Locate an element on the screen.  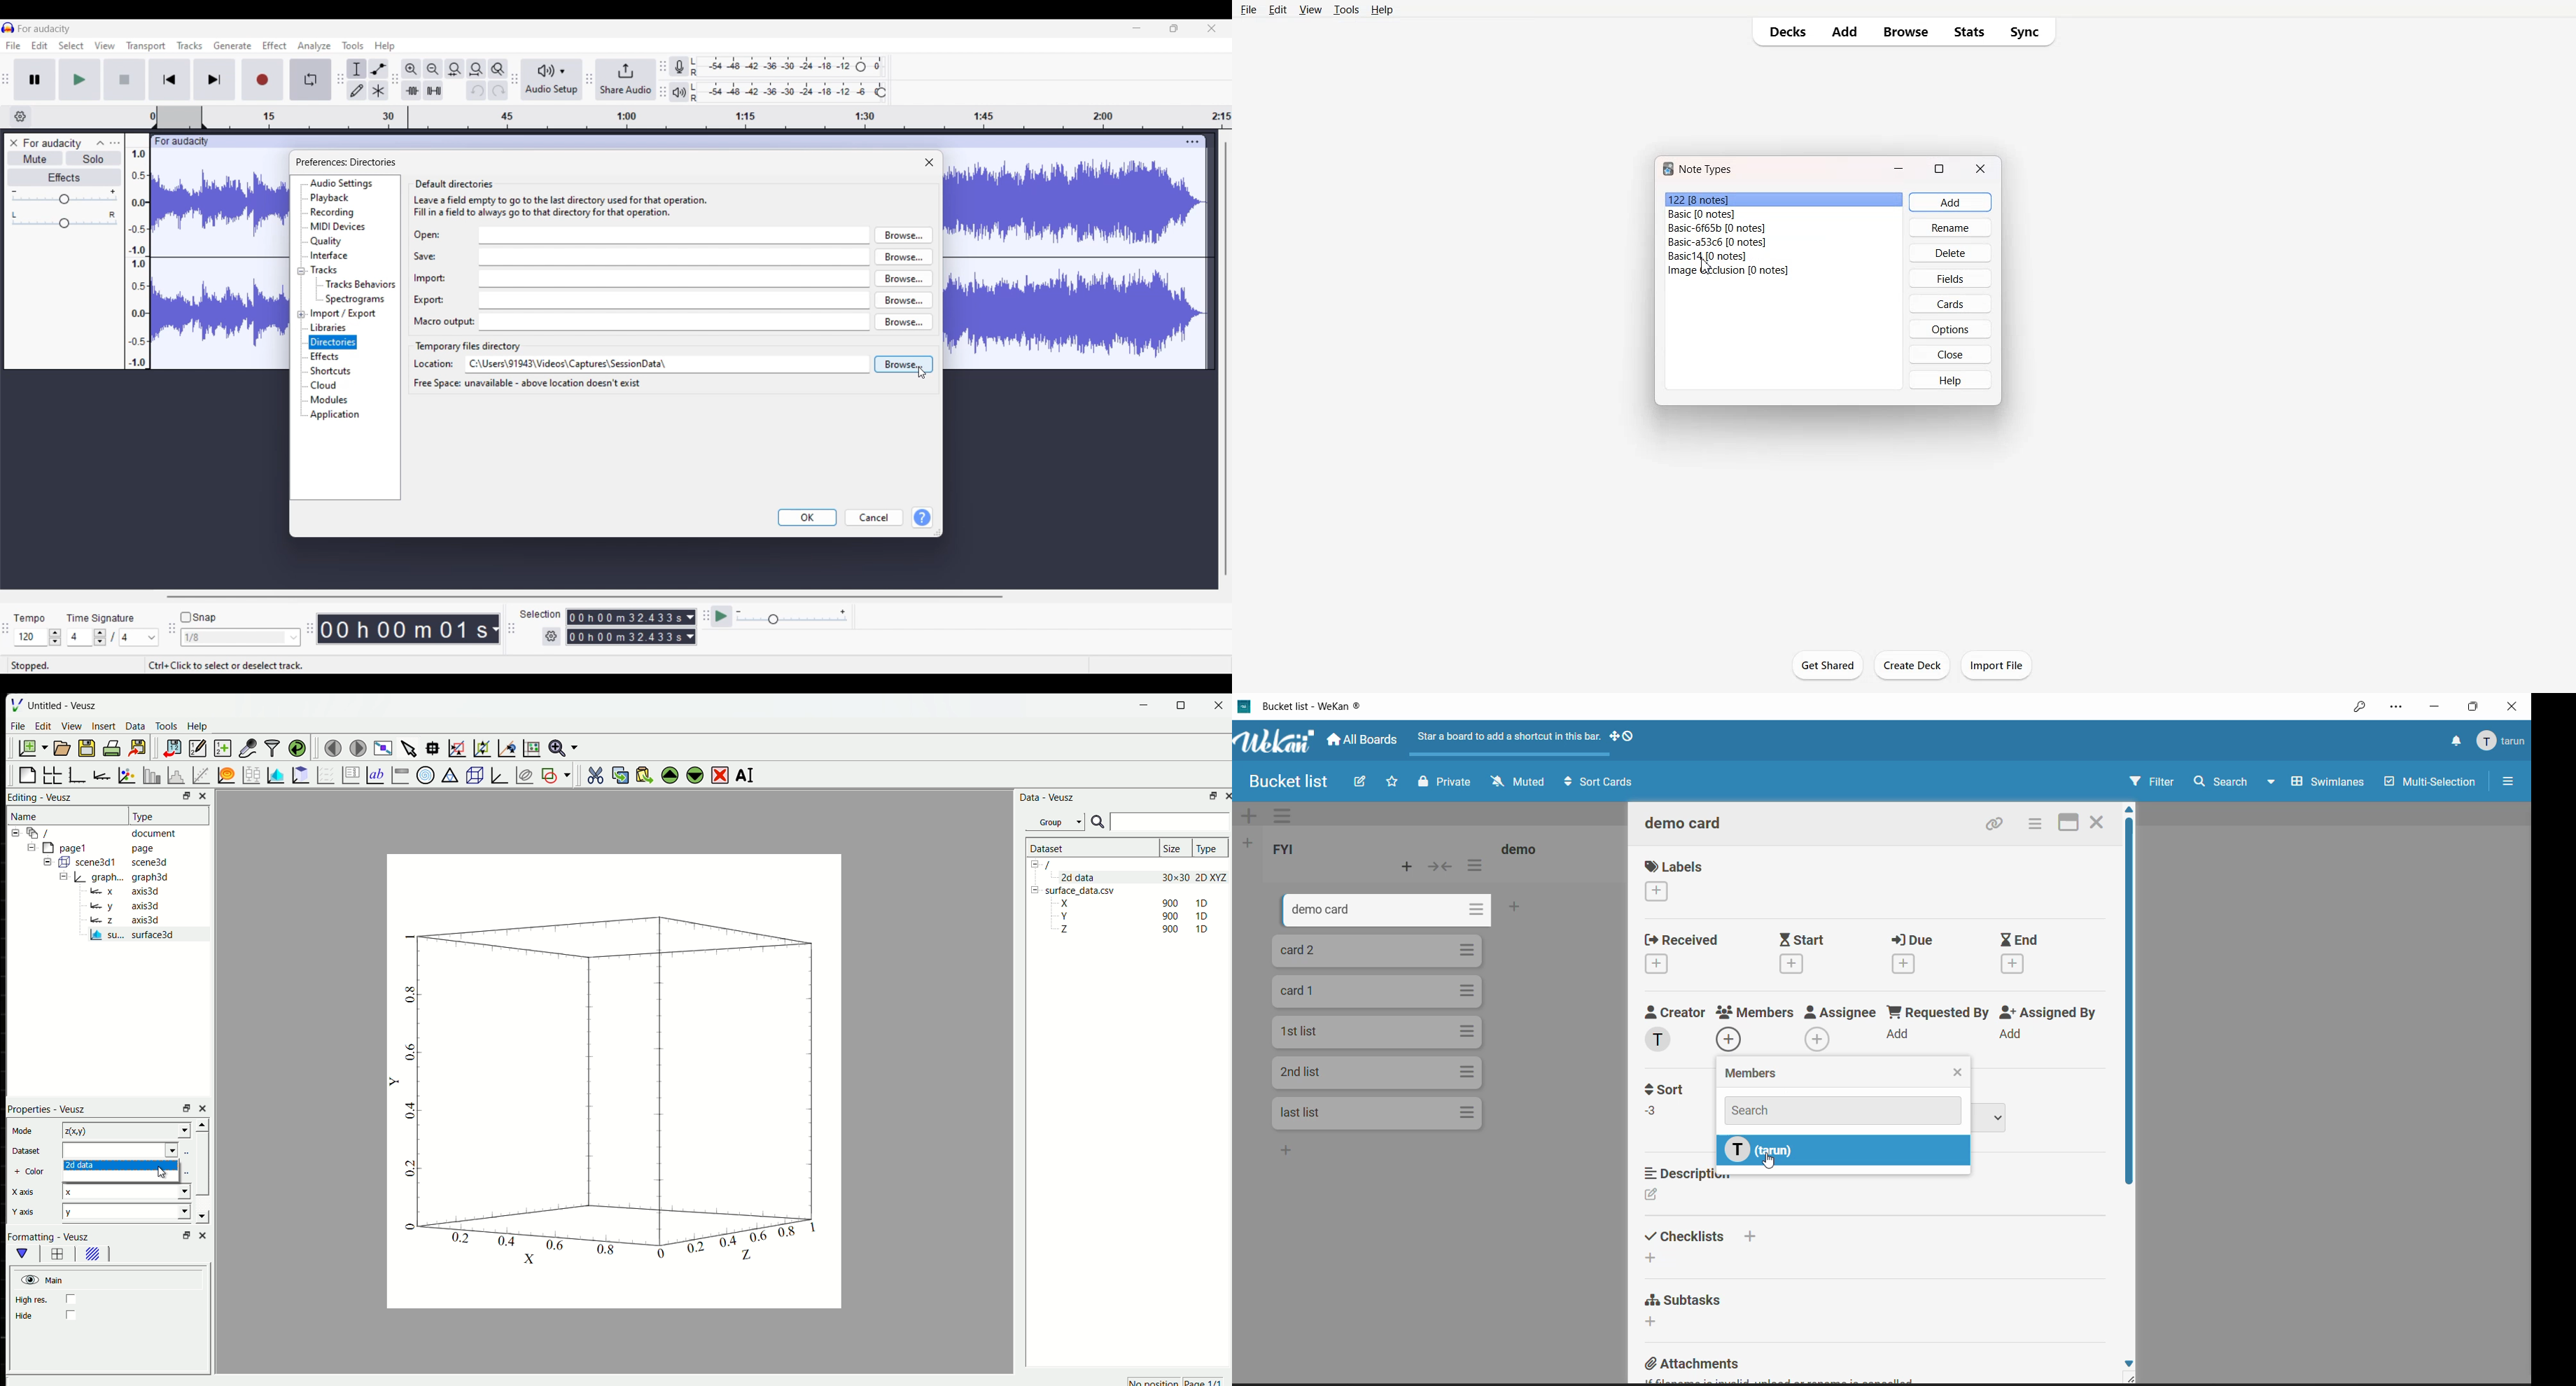
Drop-down  is located at coordinates (173, 1150).